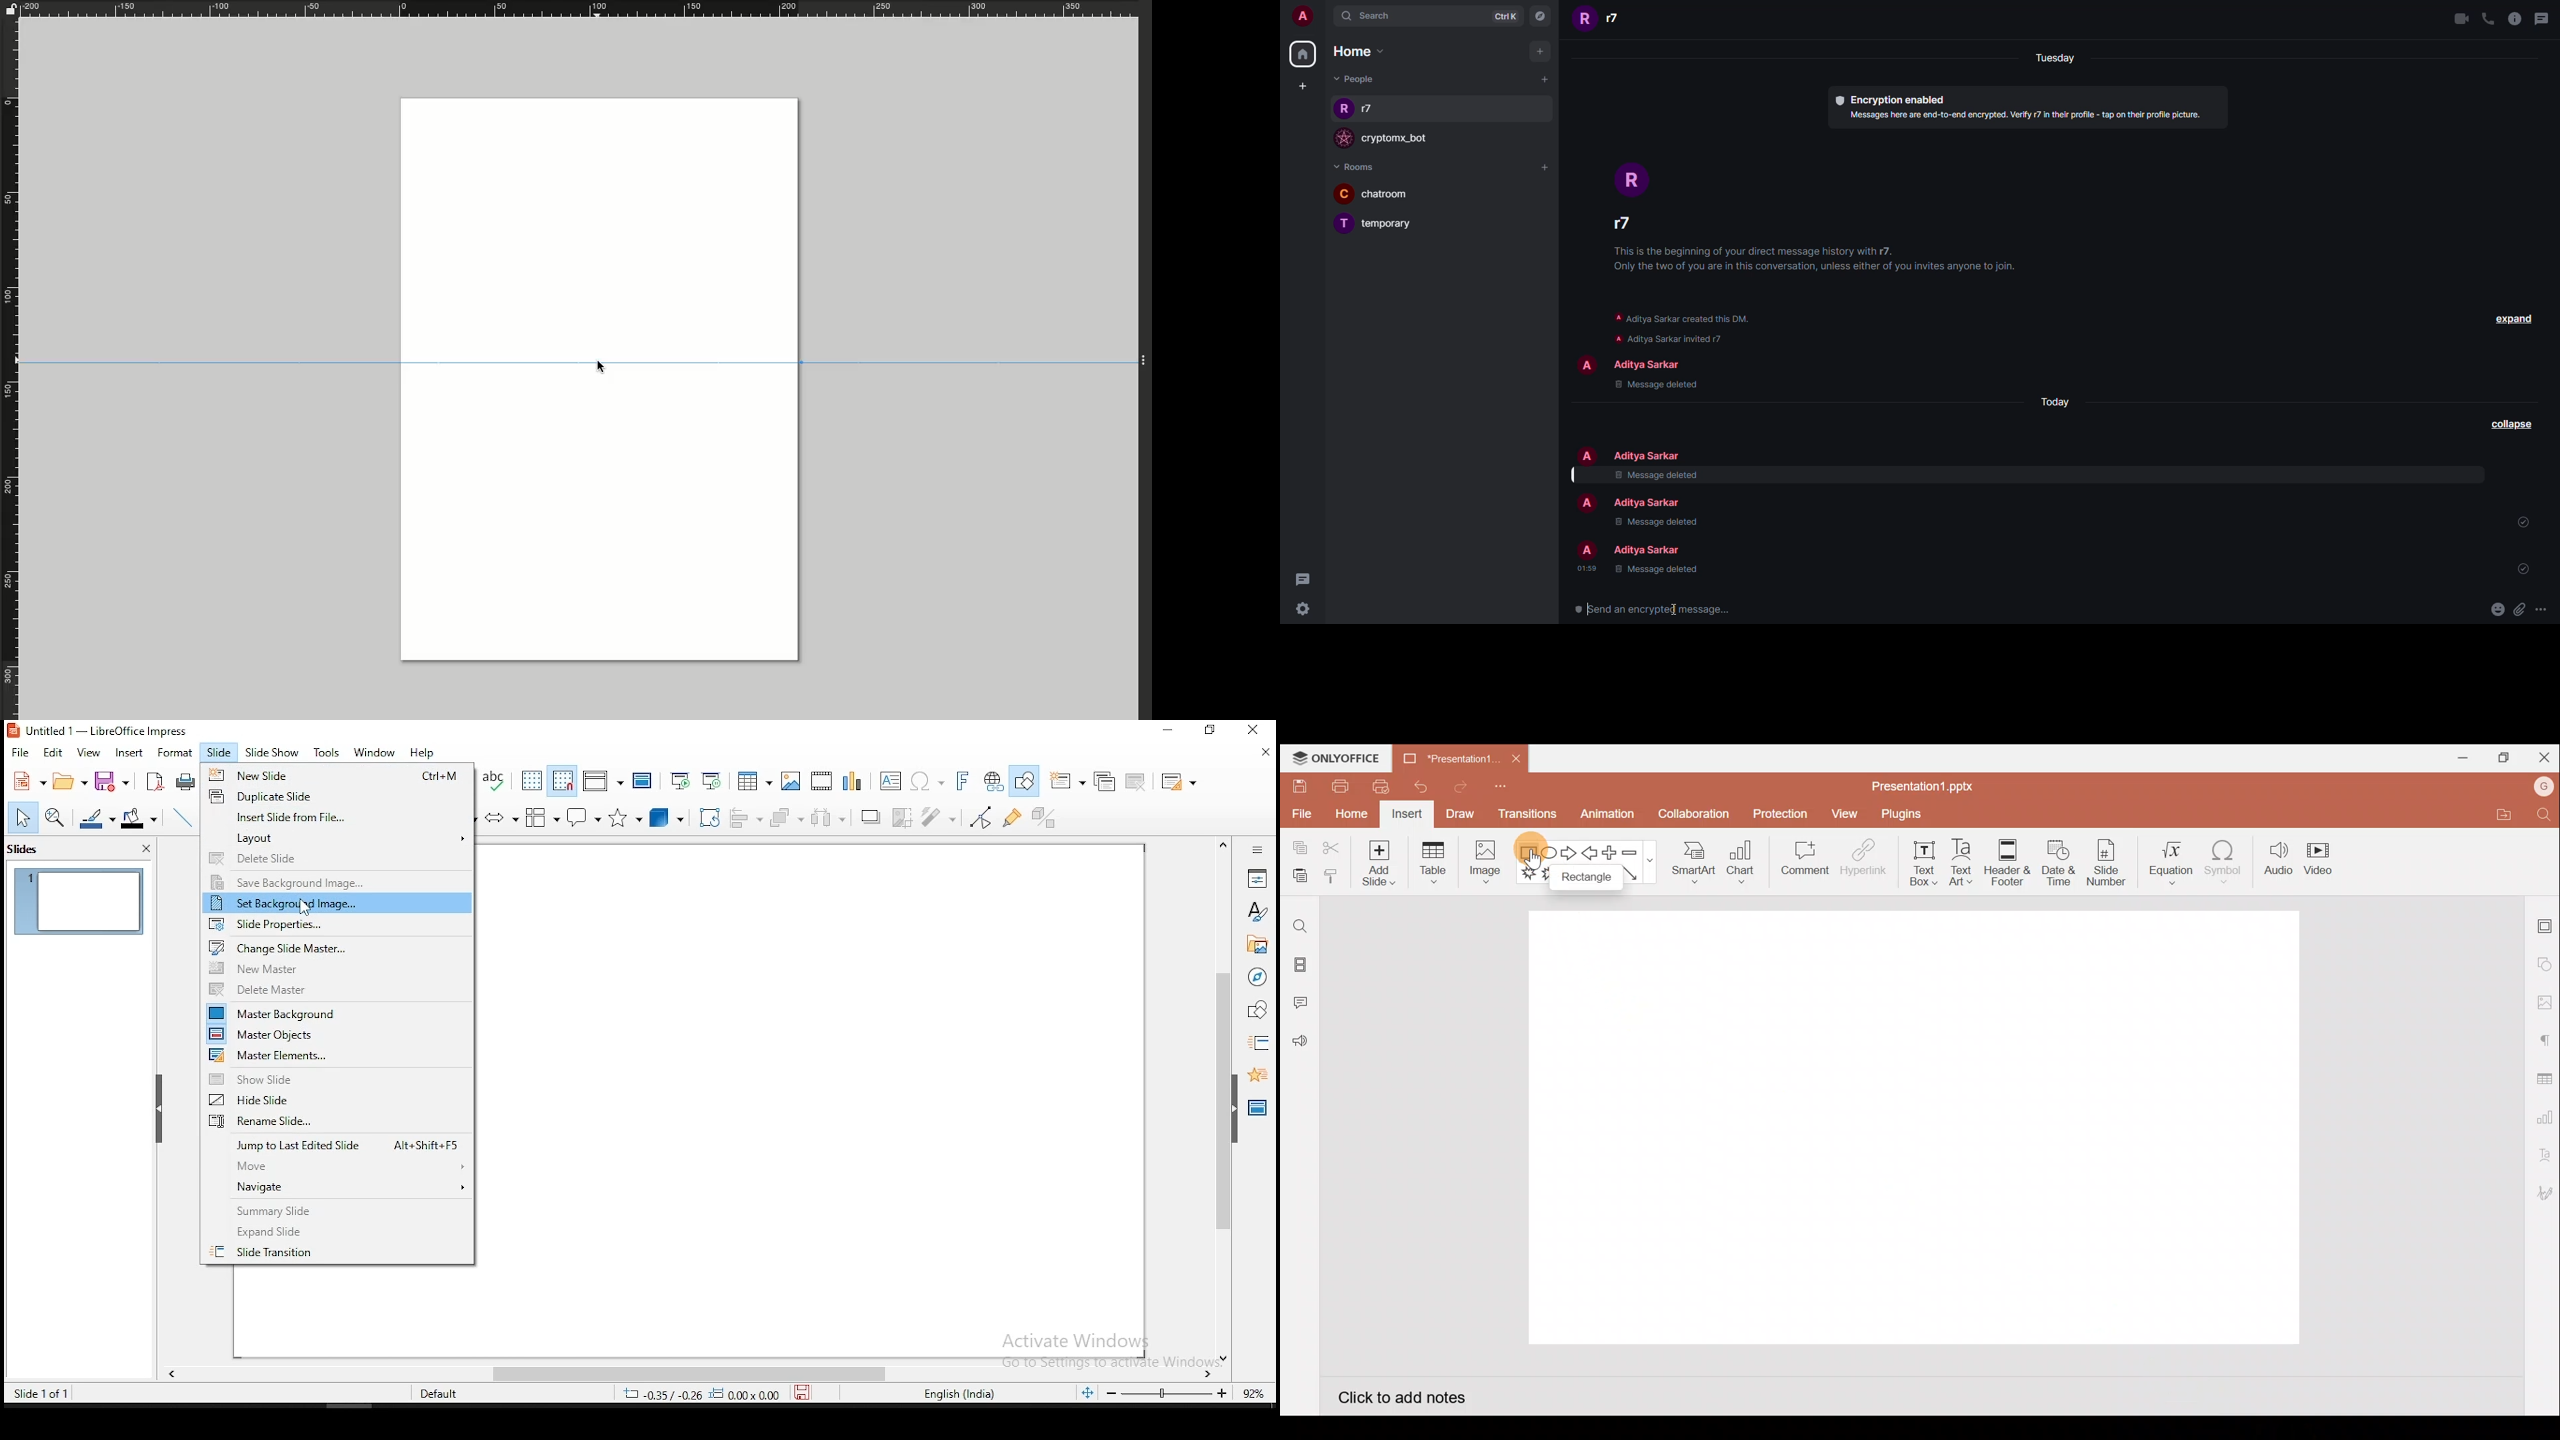 The width and height of the screenshot is (2576, 1456). What do you see at coordinates (1925, 863) in the screenshot?
I see `Text box` at bounding box center [1925, 863].